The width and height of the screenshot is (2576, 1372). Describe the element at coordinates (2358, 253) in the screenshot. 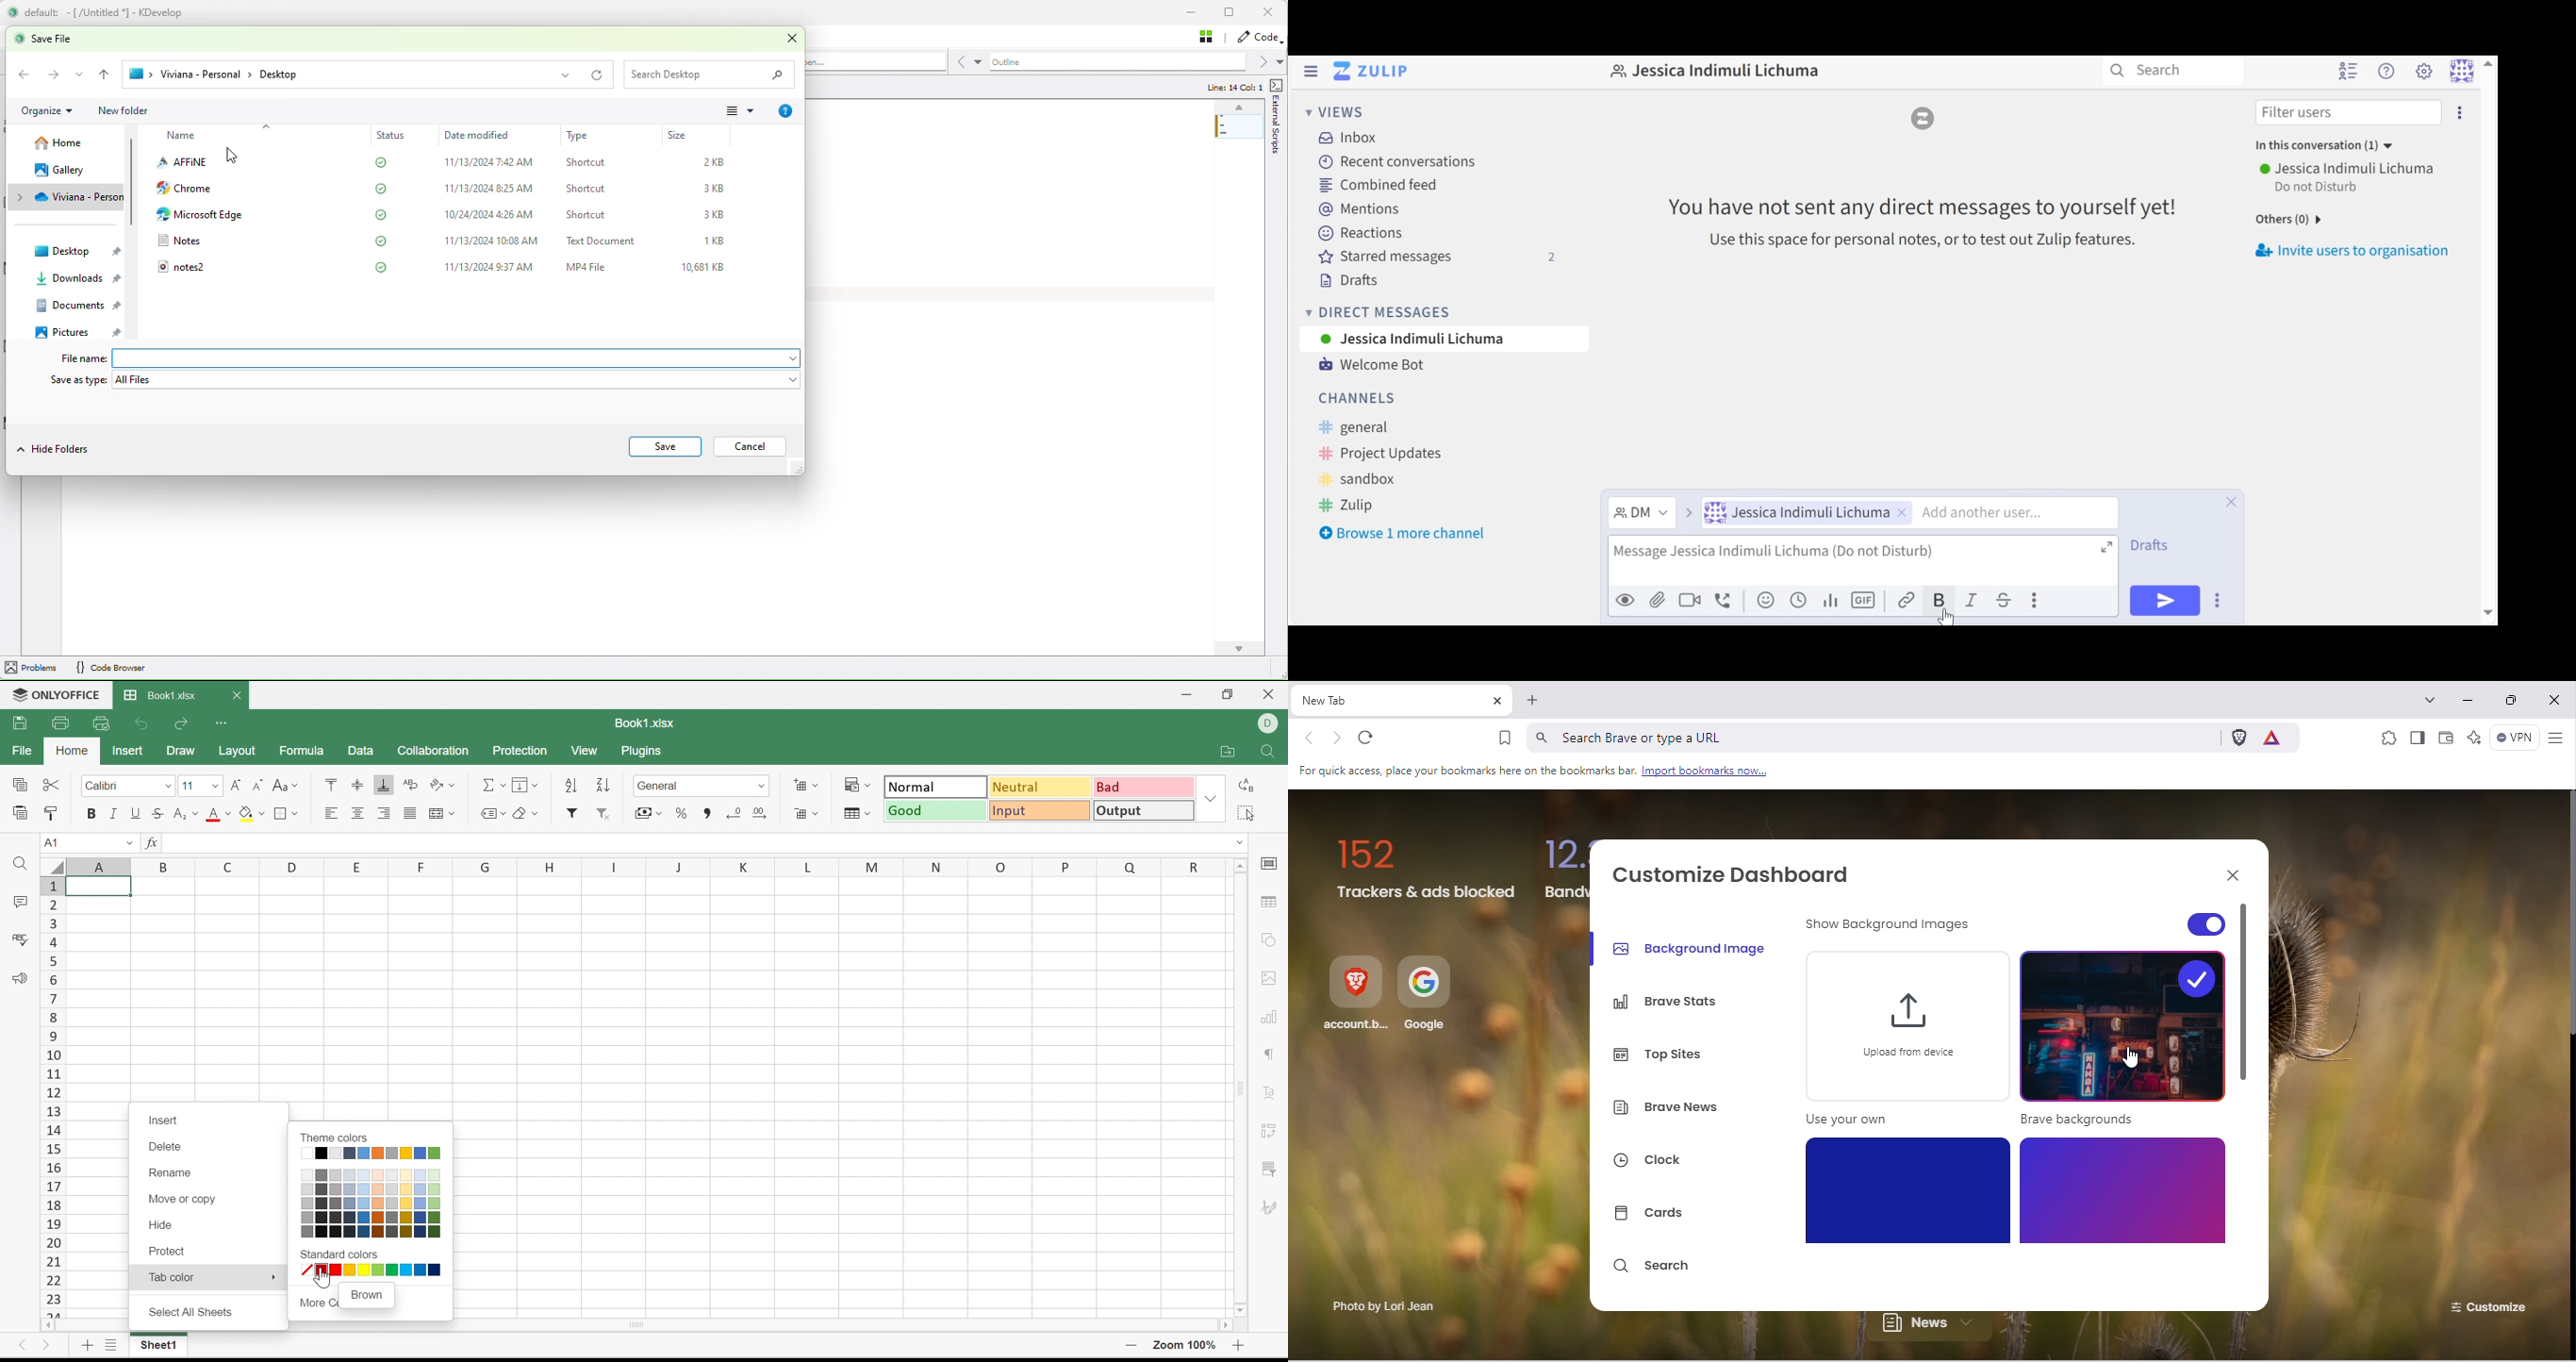

I see `Invite users to organisation` at that location.